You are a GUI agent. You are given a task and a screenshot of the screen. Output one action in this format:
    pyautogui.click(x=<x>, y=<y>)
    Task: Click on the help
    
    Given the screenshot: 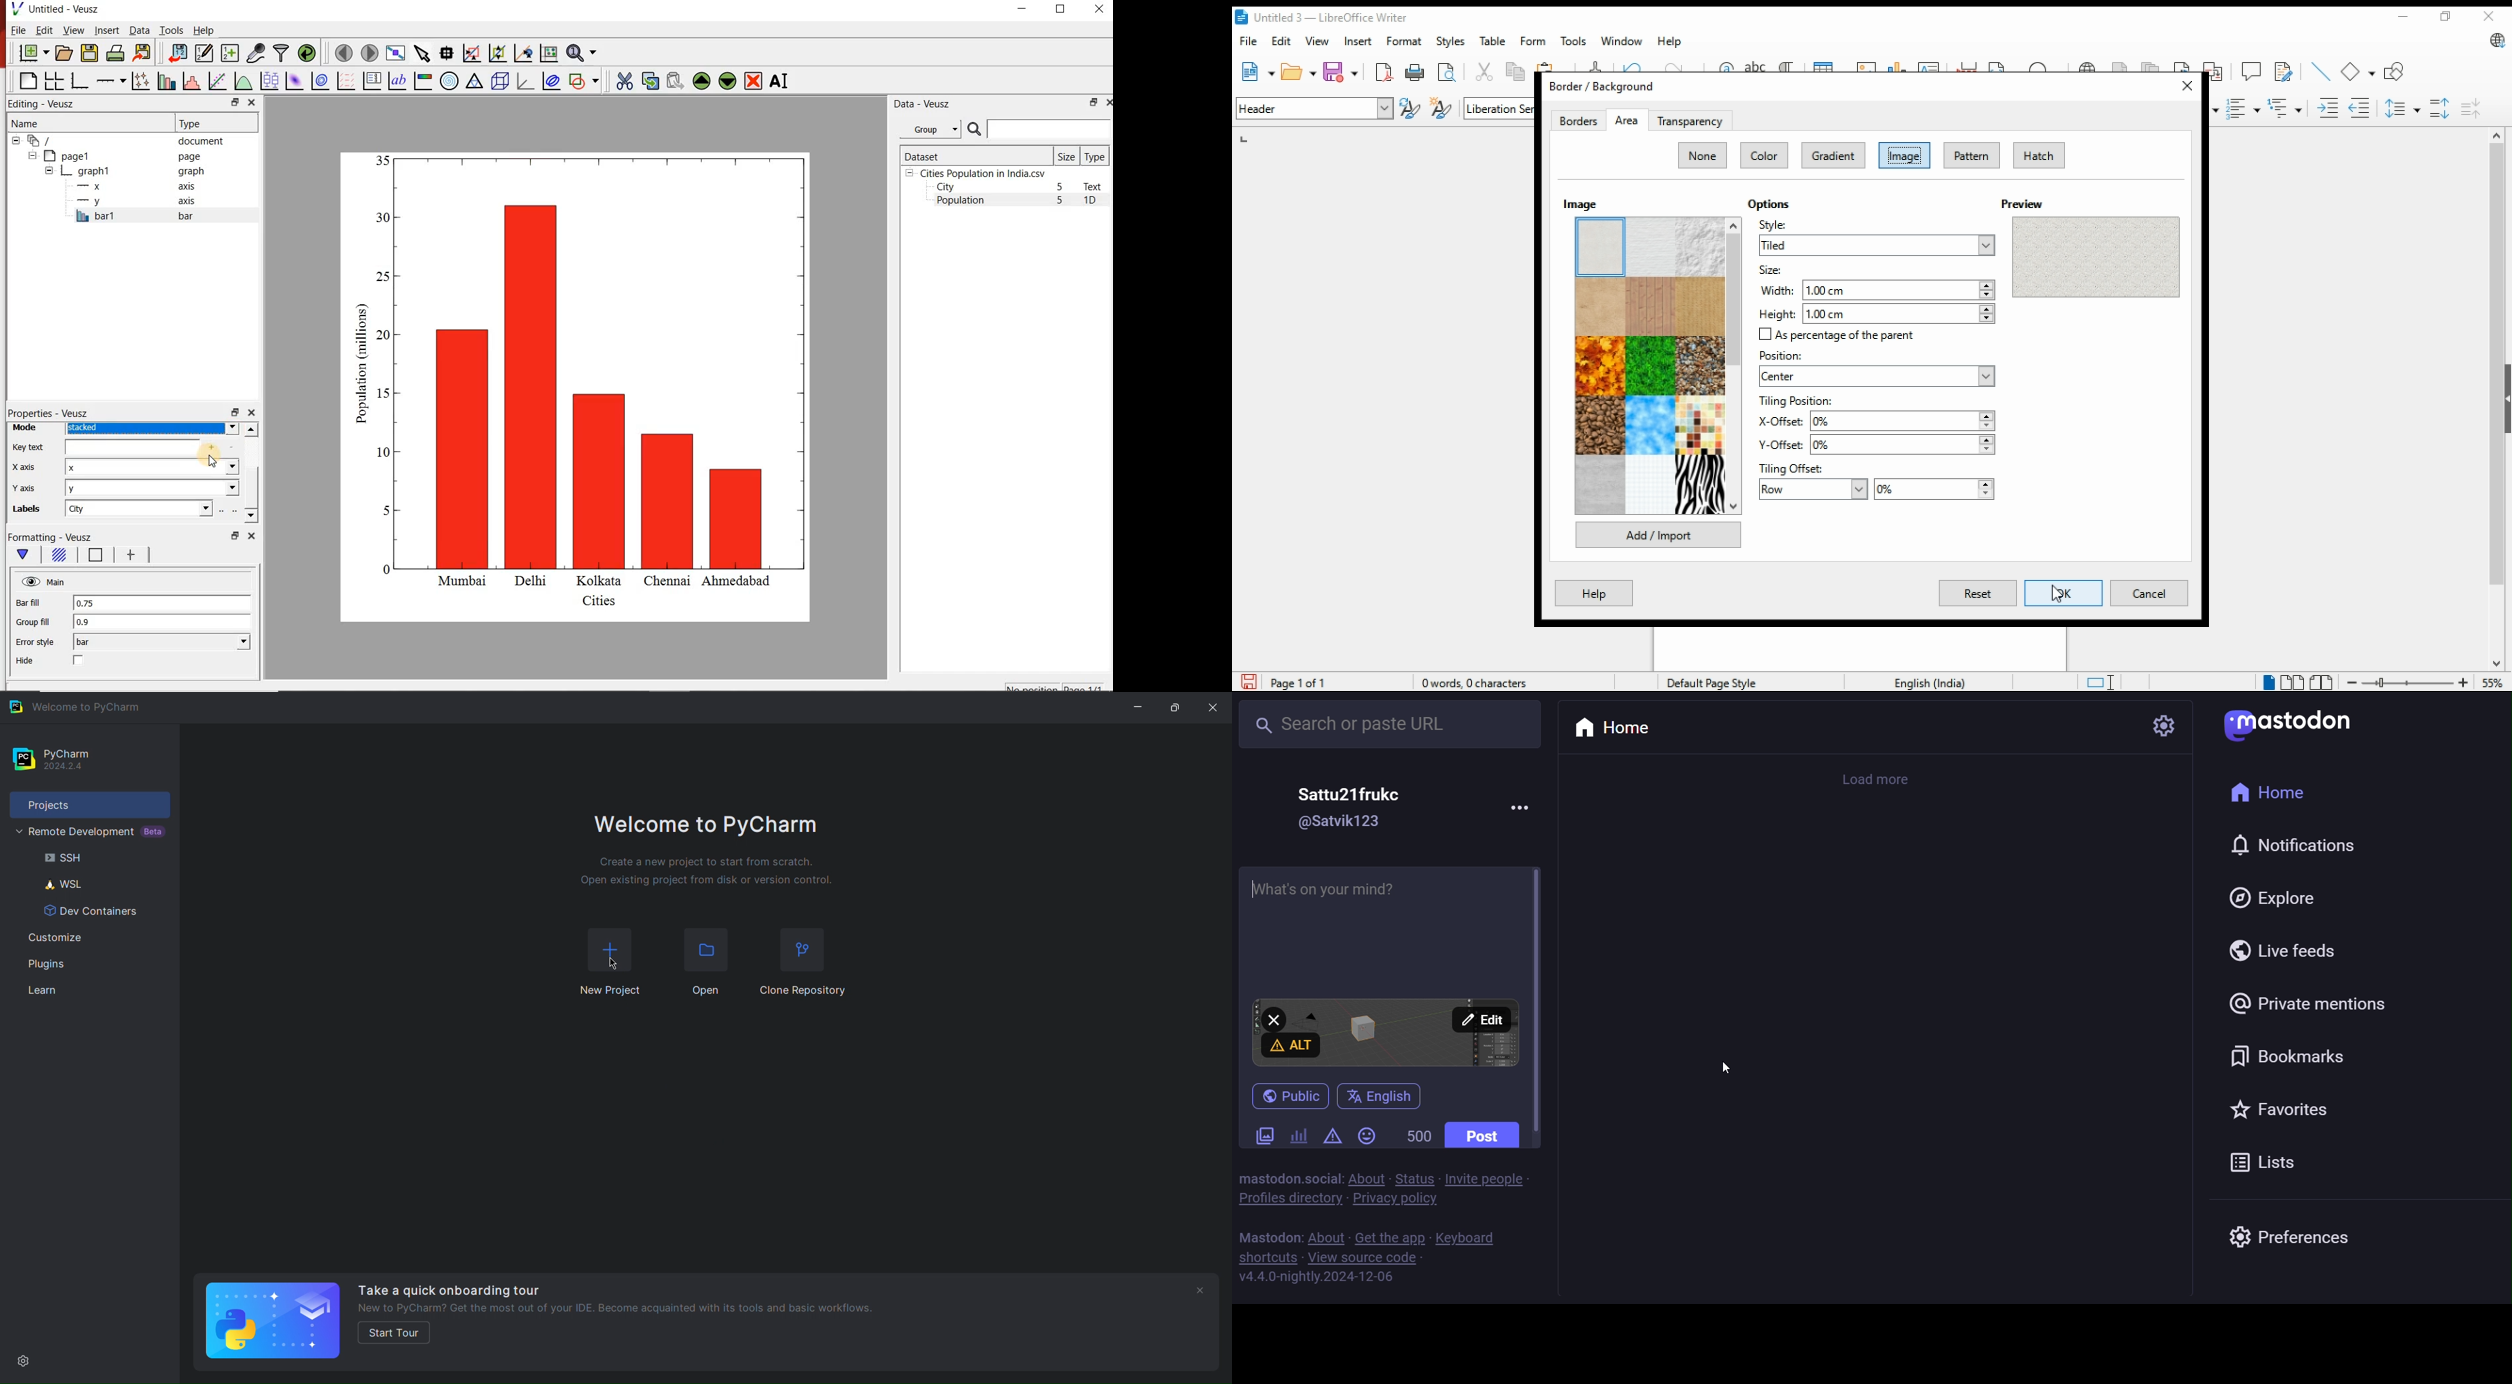 What is the action you would take?
    pyautogui.click(x=1592, y=593)
    